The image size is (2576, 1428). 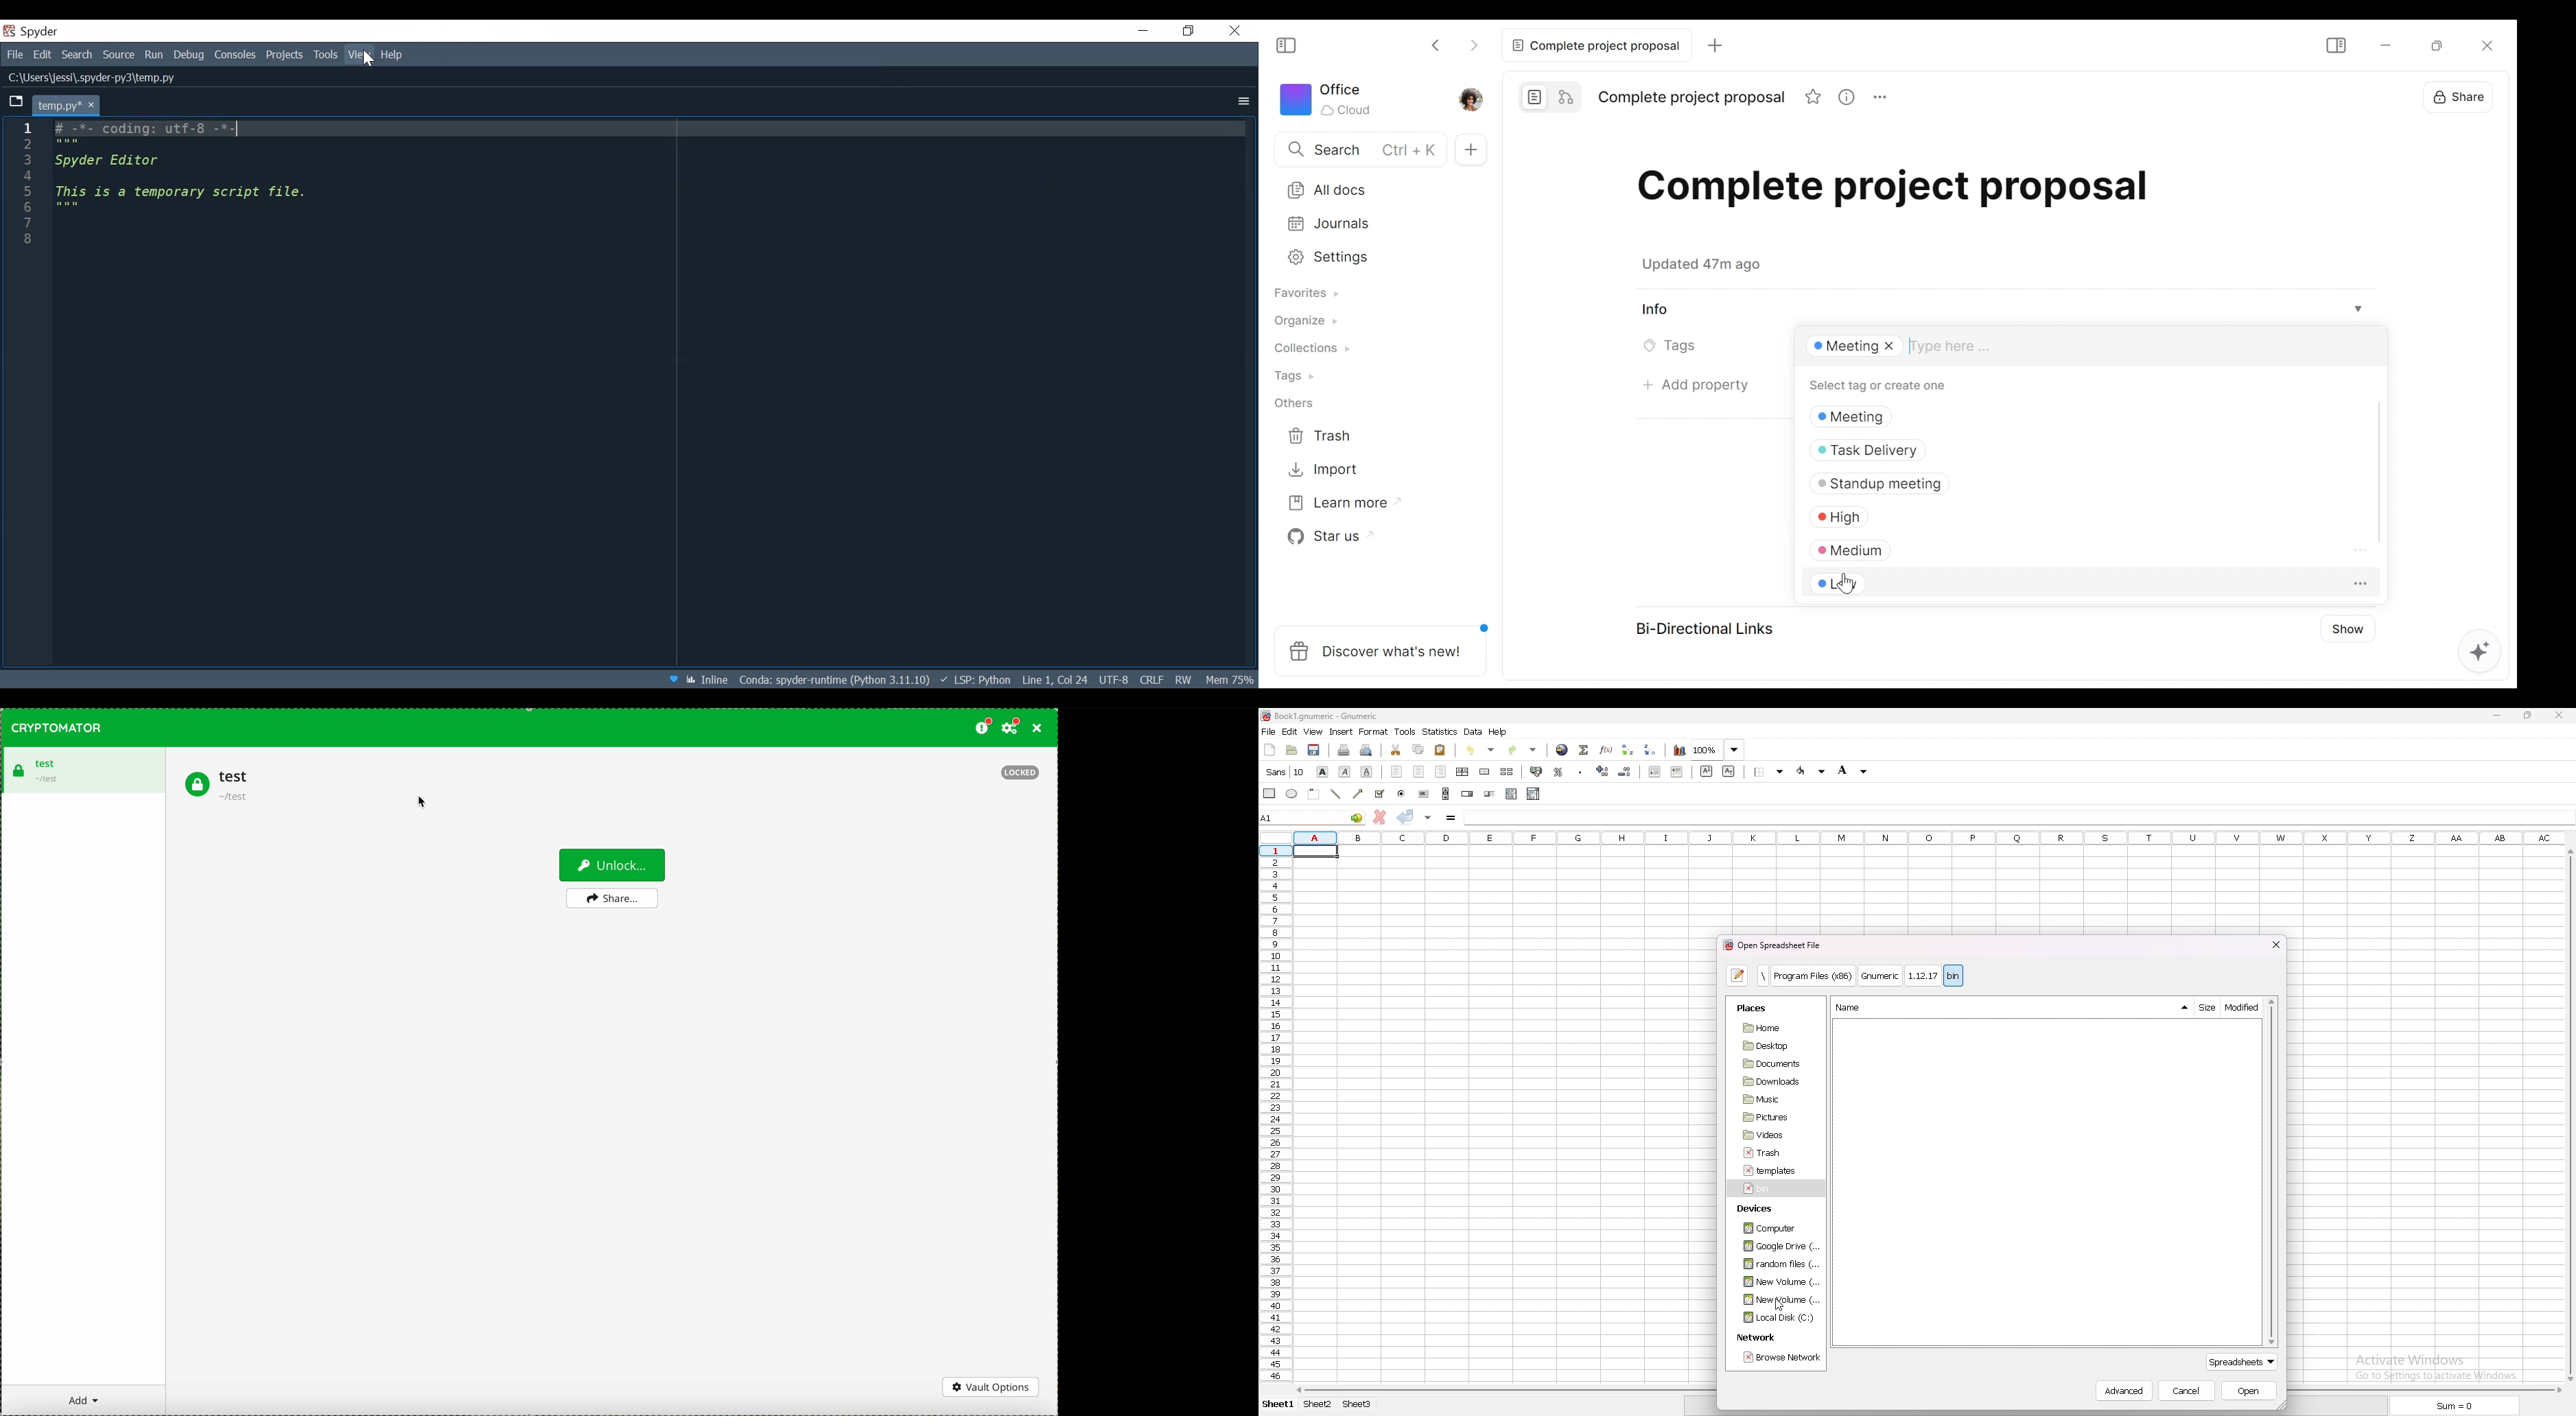 What do you see at coordinates (1357, 794) in the screenshot?
I see `arrowed line` at bounding box center [1357, 794].